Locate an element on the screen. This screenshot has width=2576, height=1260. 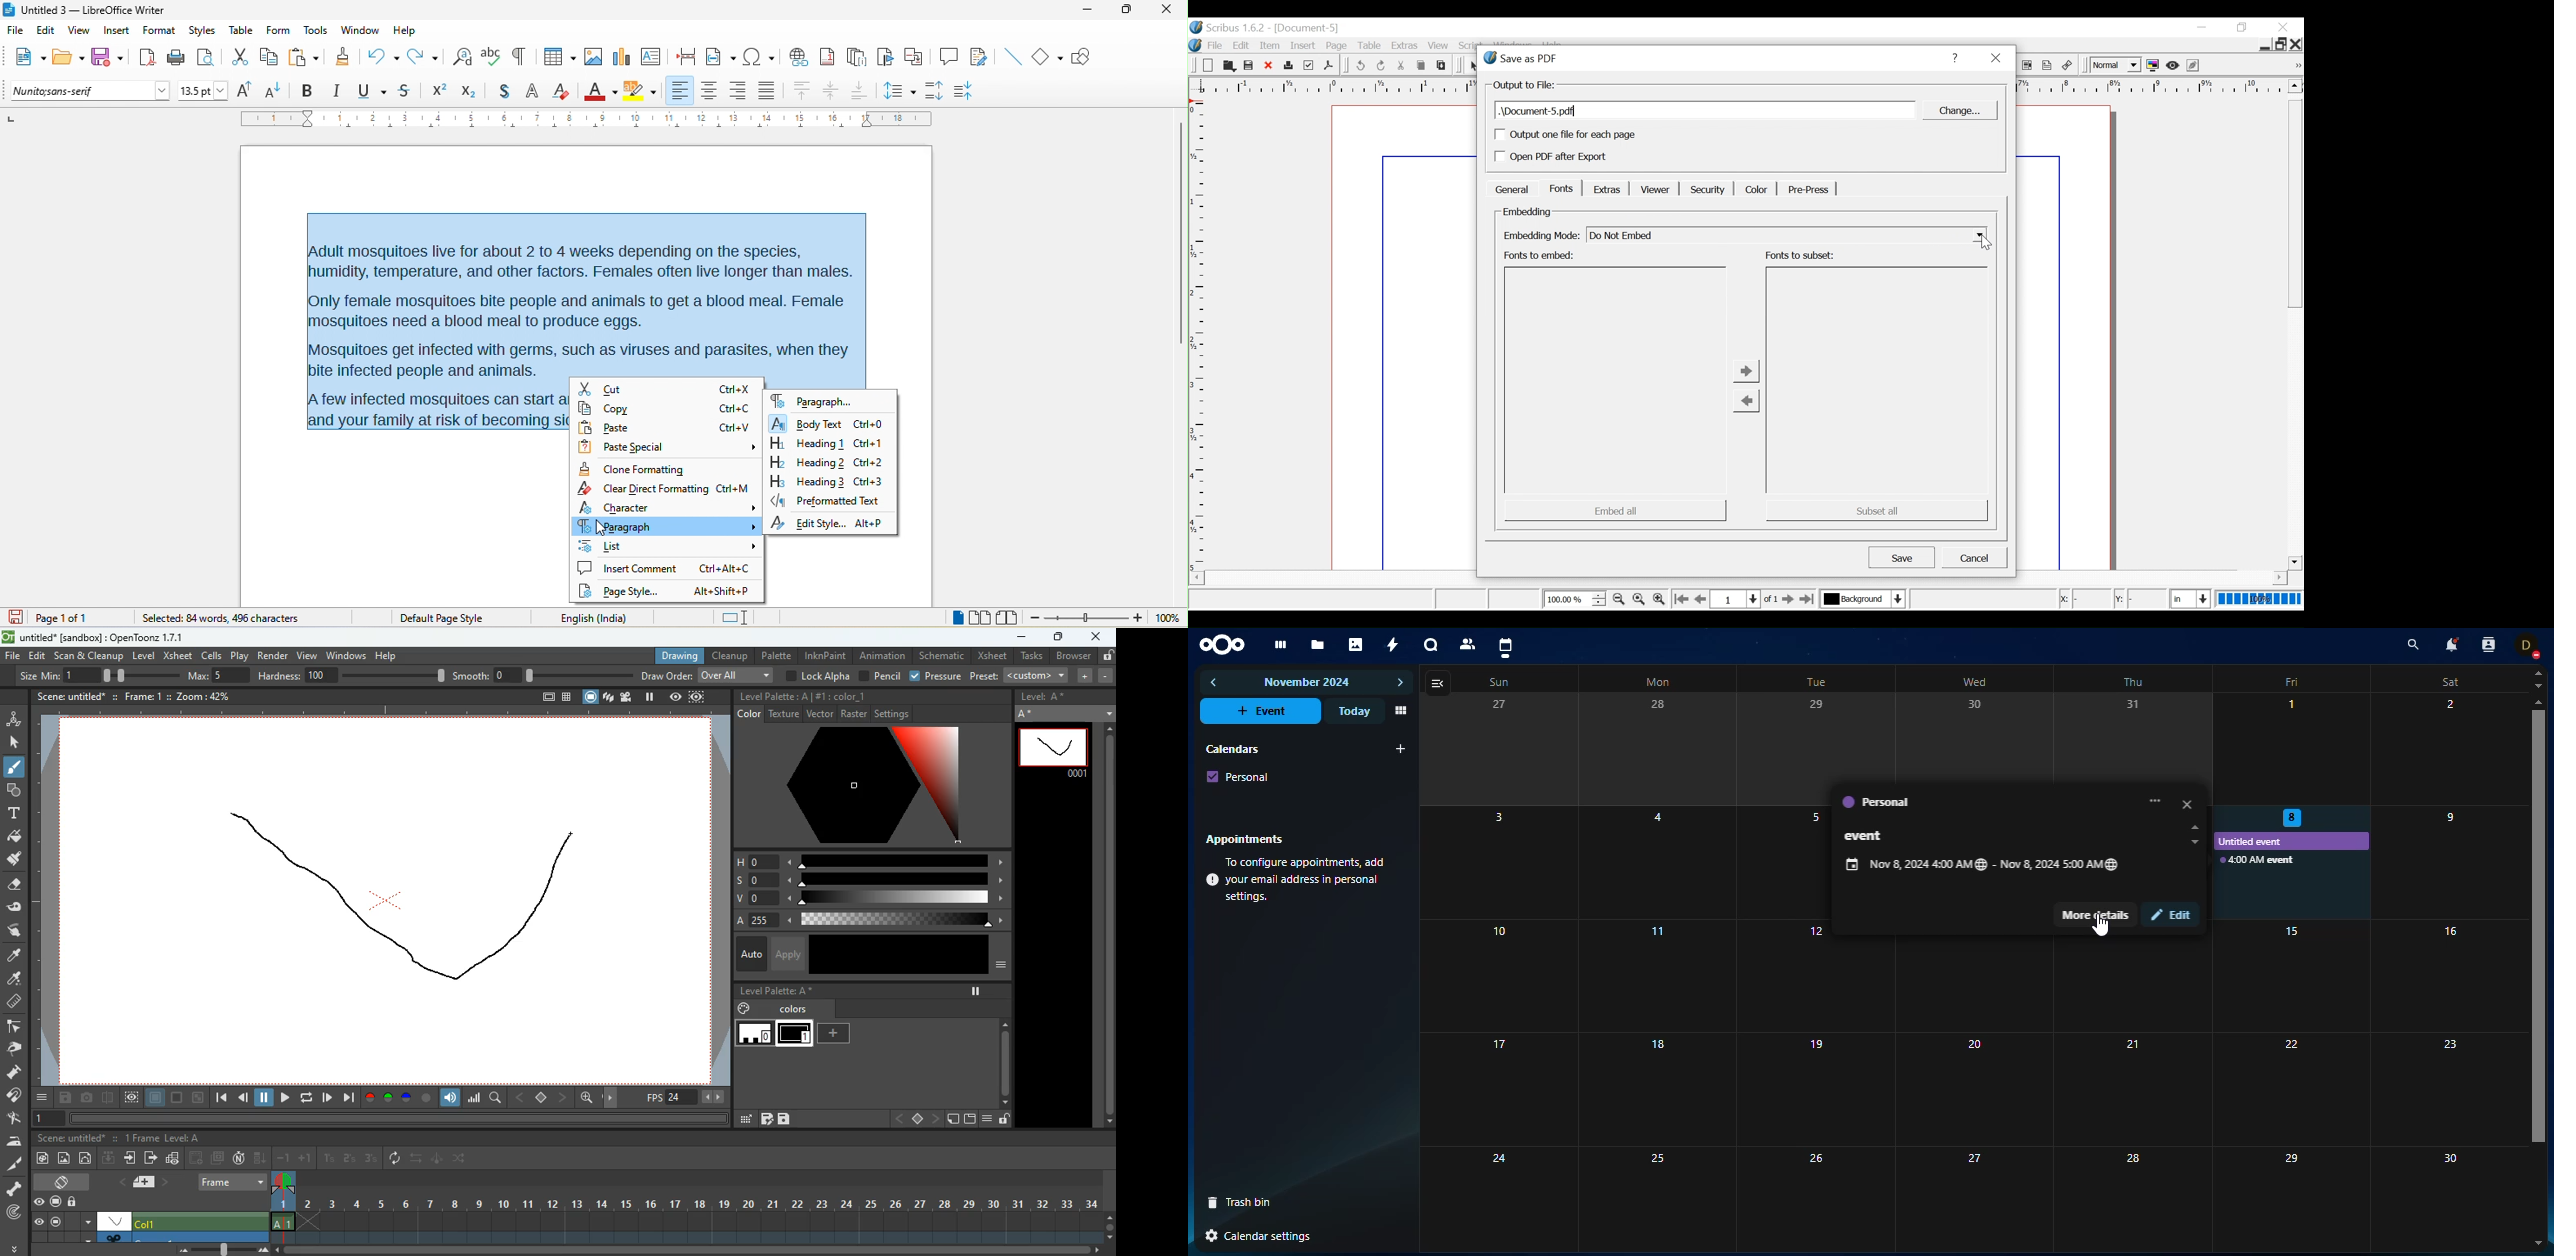
Save is located at coordinates (1902, 556).